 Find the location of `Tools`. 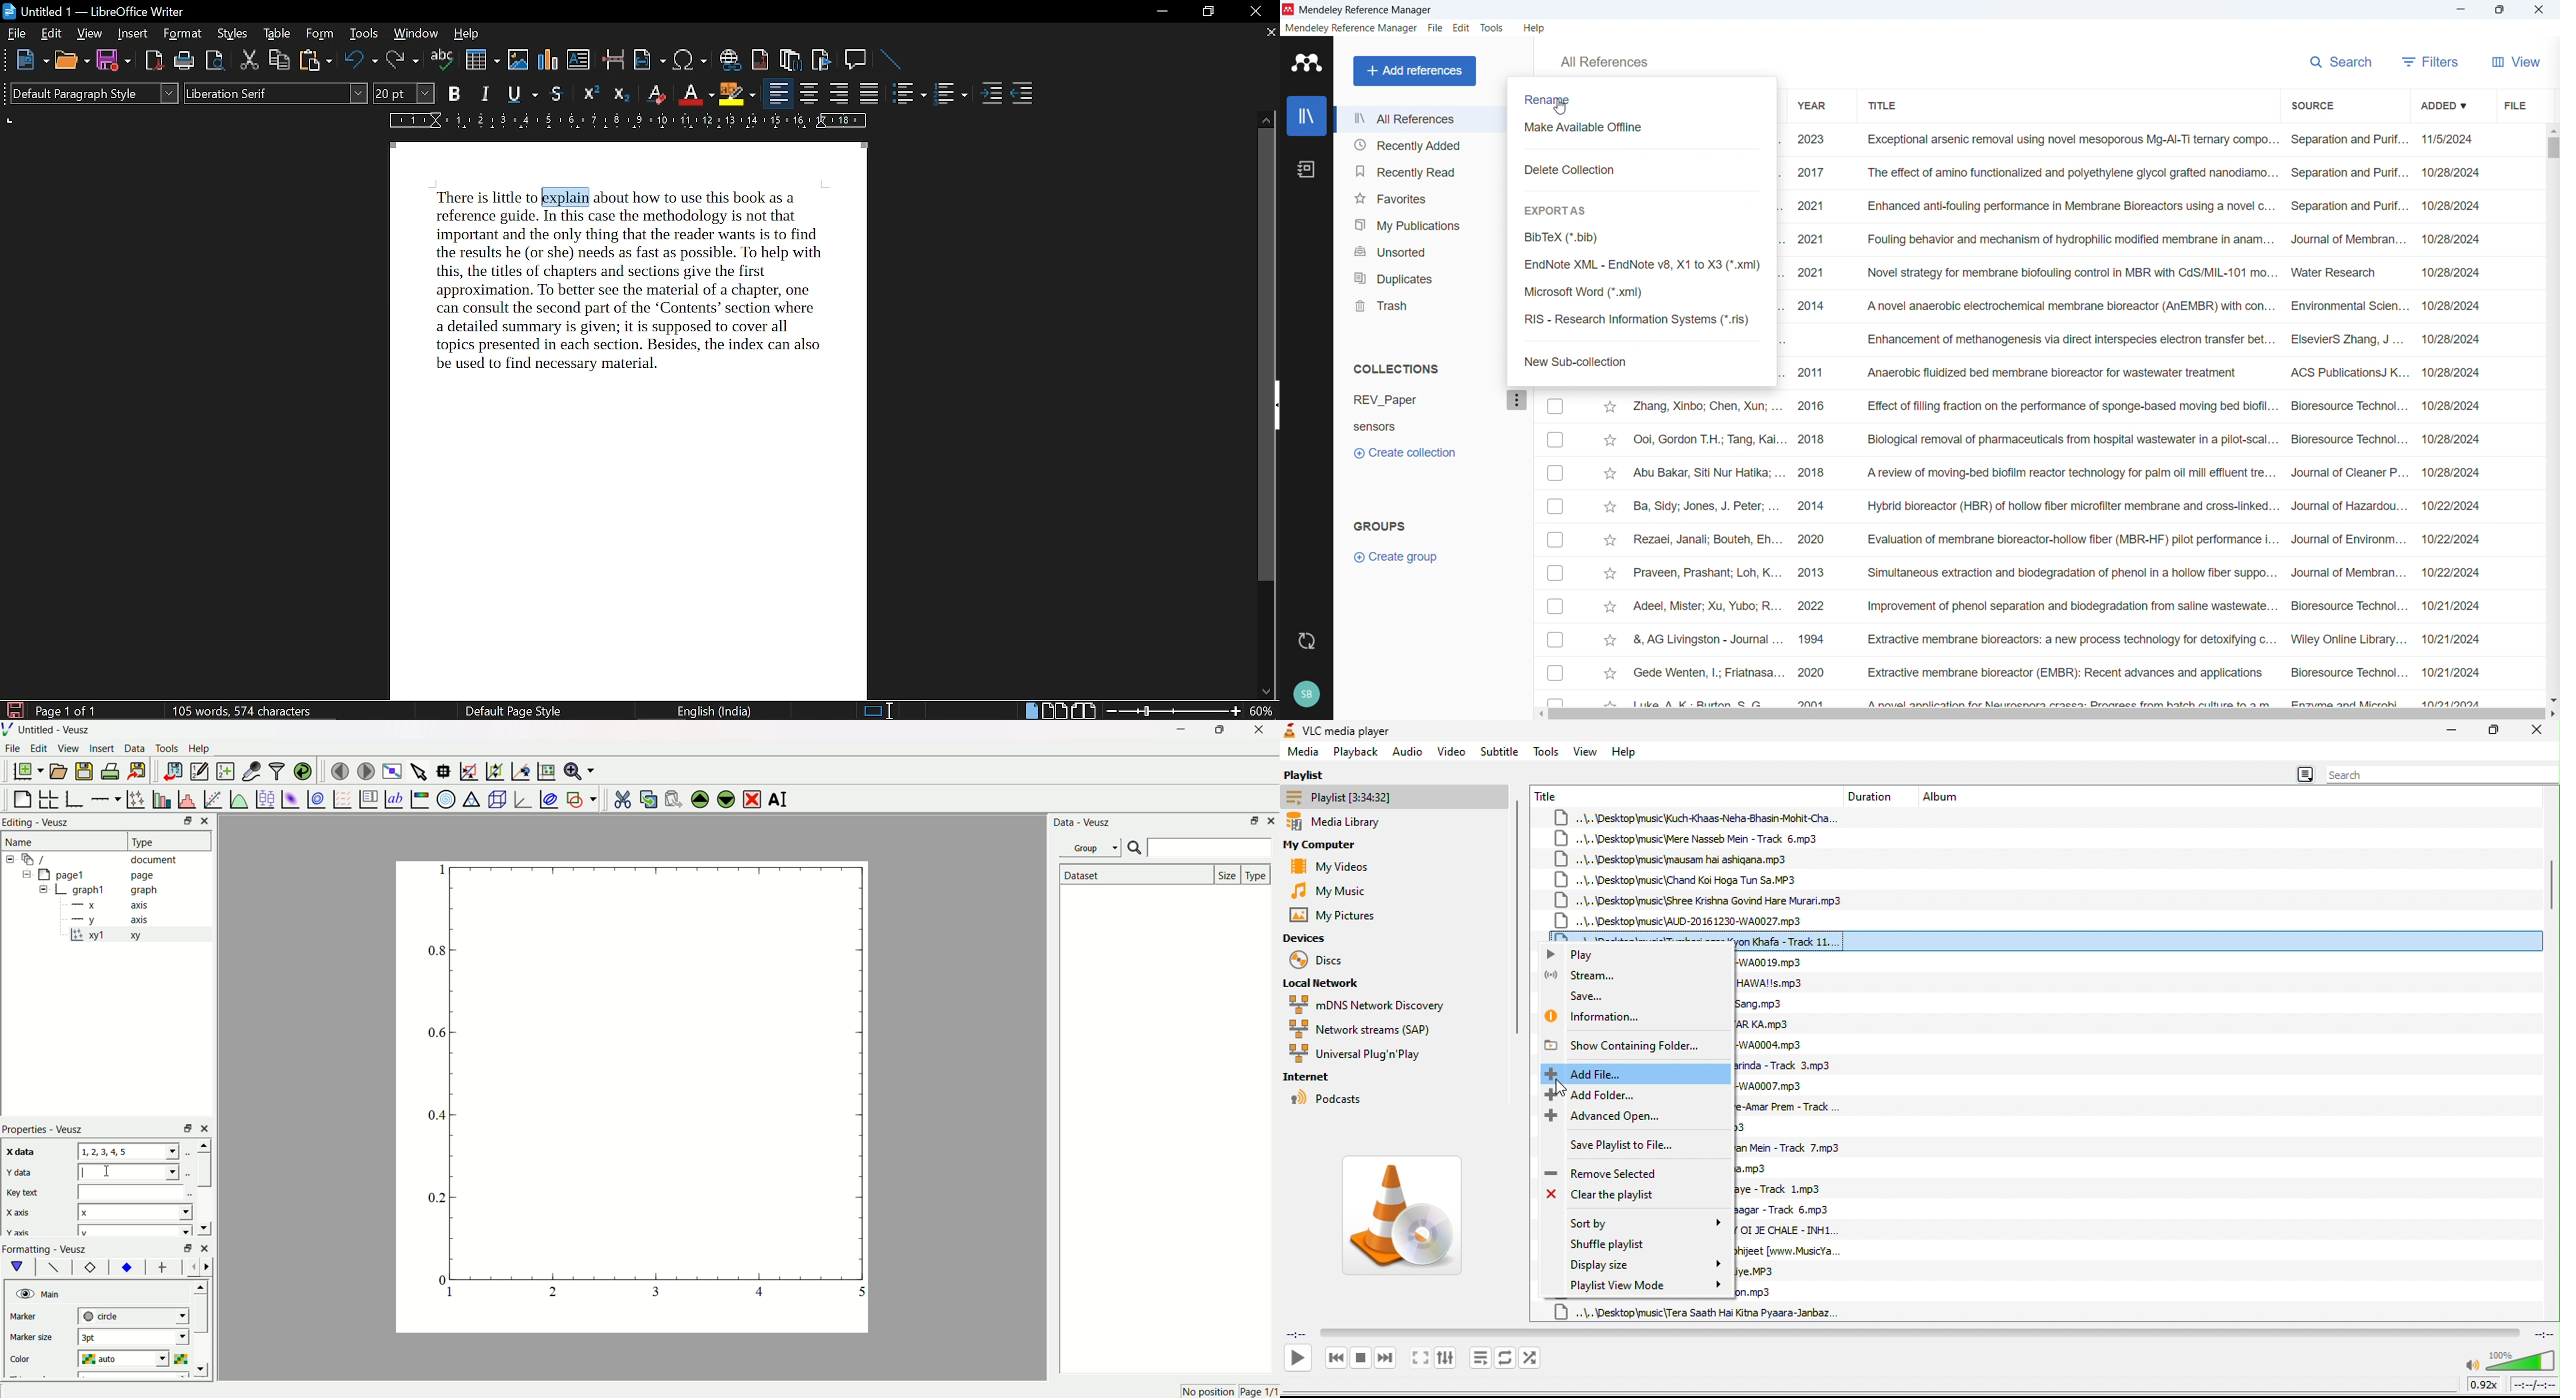

Tools is located at coordinates (167, 749).